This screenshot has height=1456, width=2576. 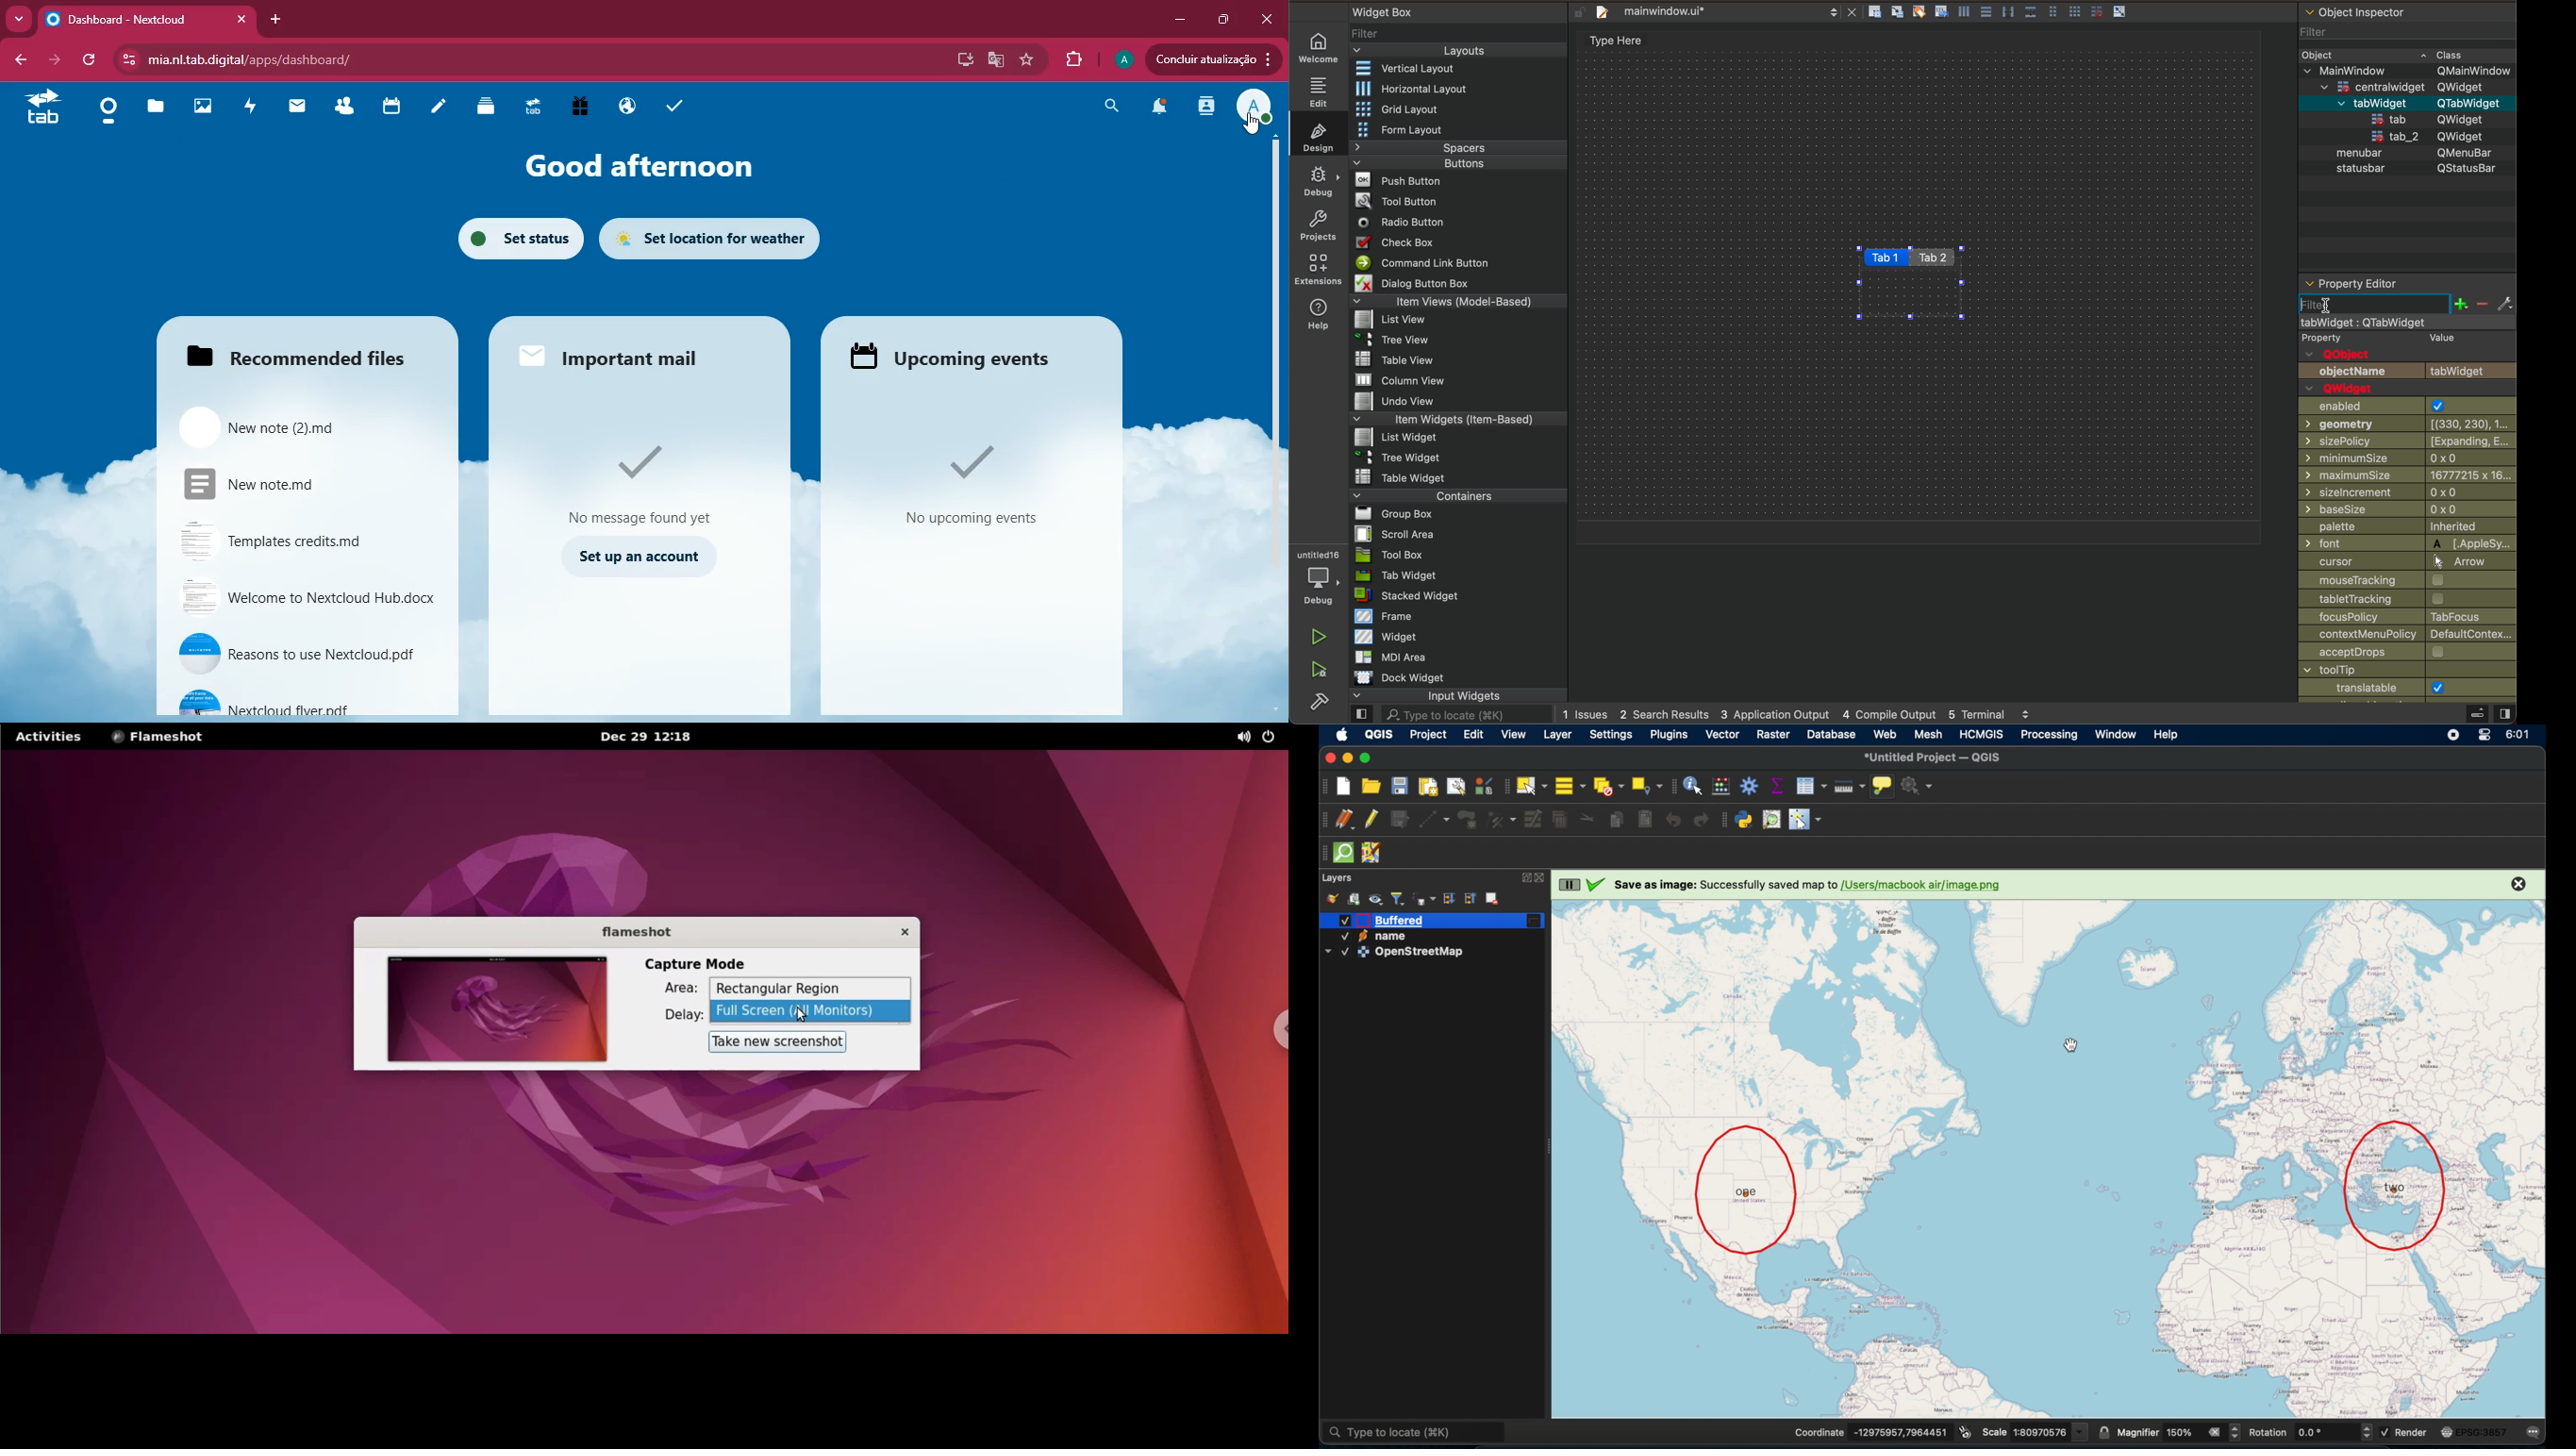 What do you see at coordinates (2410, 322) in the screenshot?
I see `mainwindow` at bounding box center [2410, 322].